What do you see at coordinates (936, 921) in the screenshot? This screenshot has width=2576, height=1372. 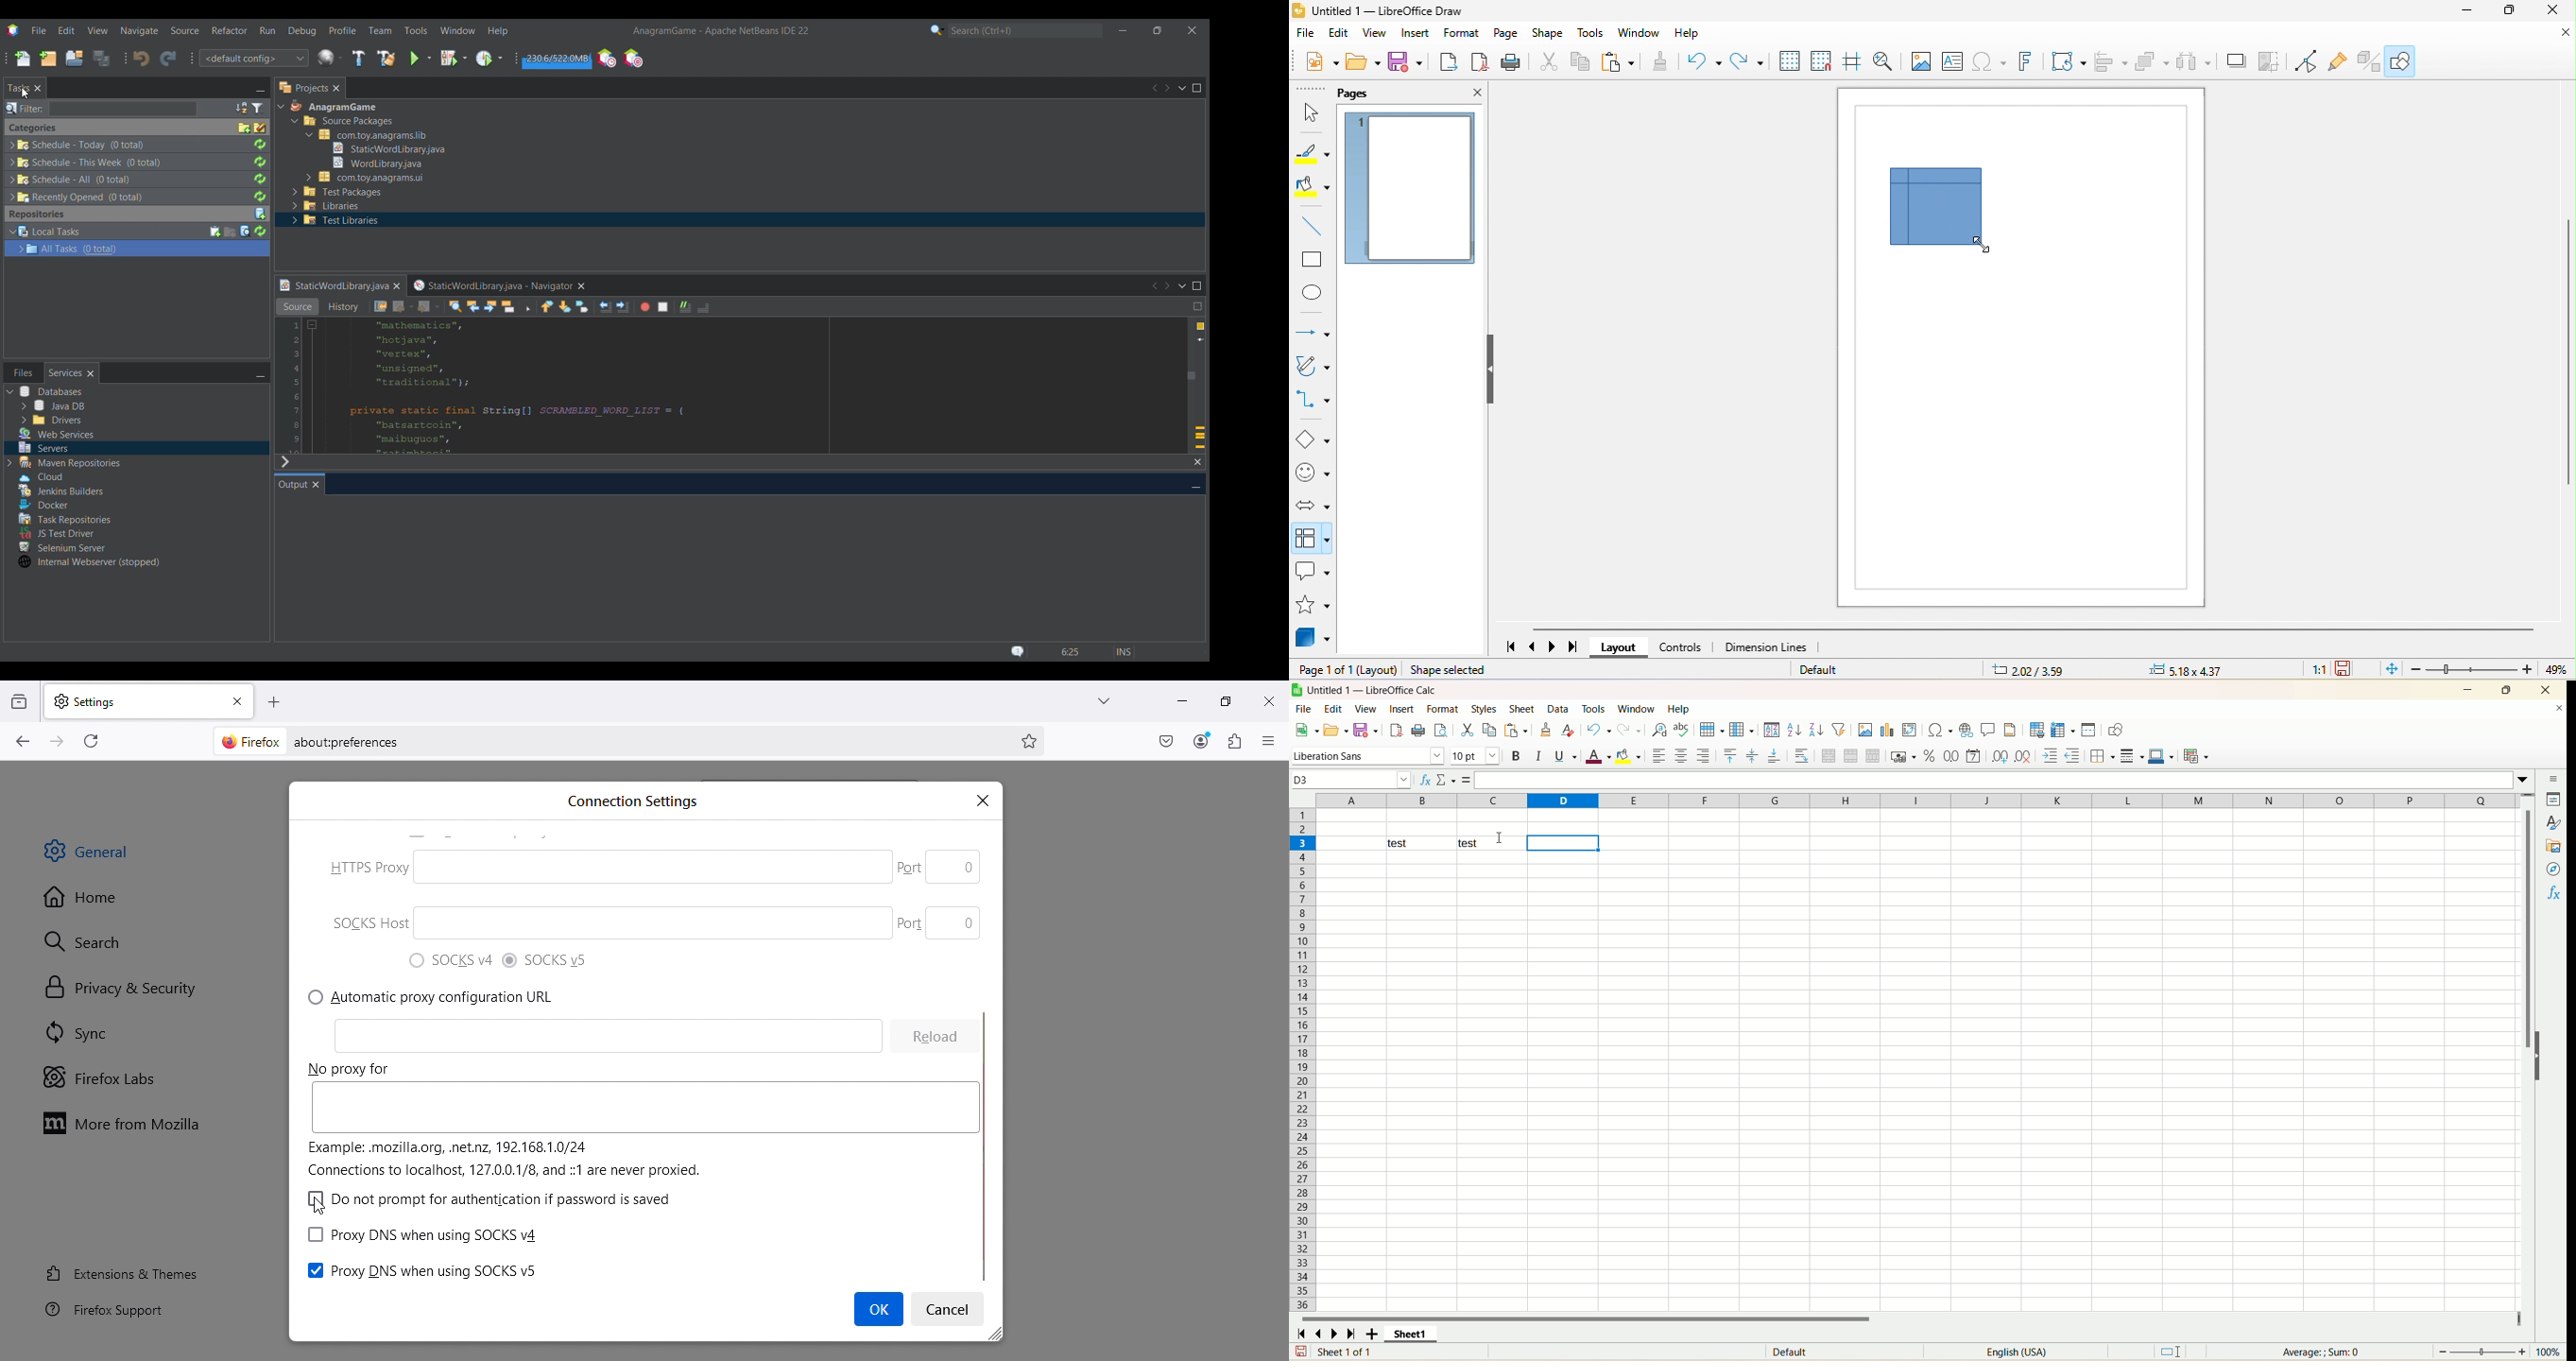 I see `Part 0` at bounding box center [936, 921].